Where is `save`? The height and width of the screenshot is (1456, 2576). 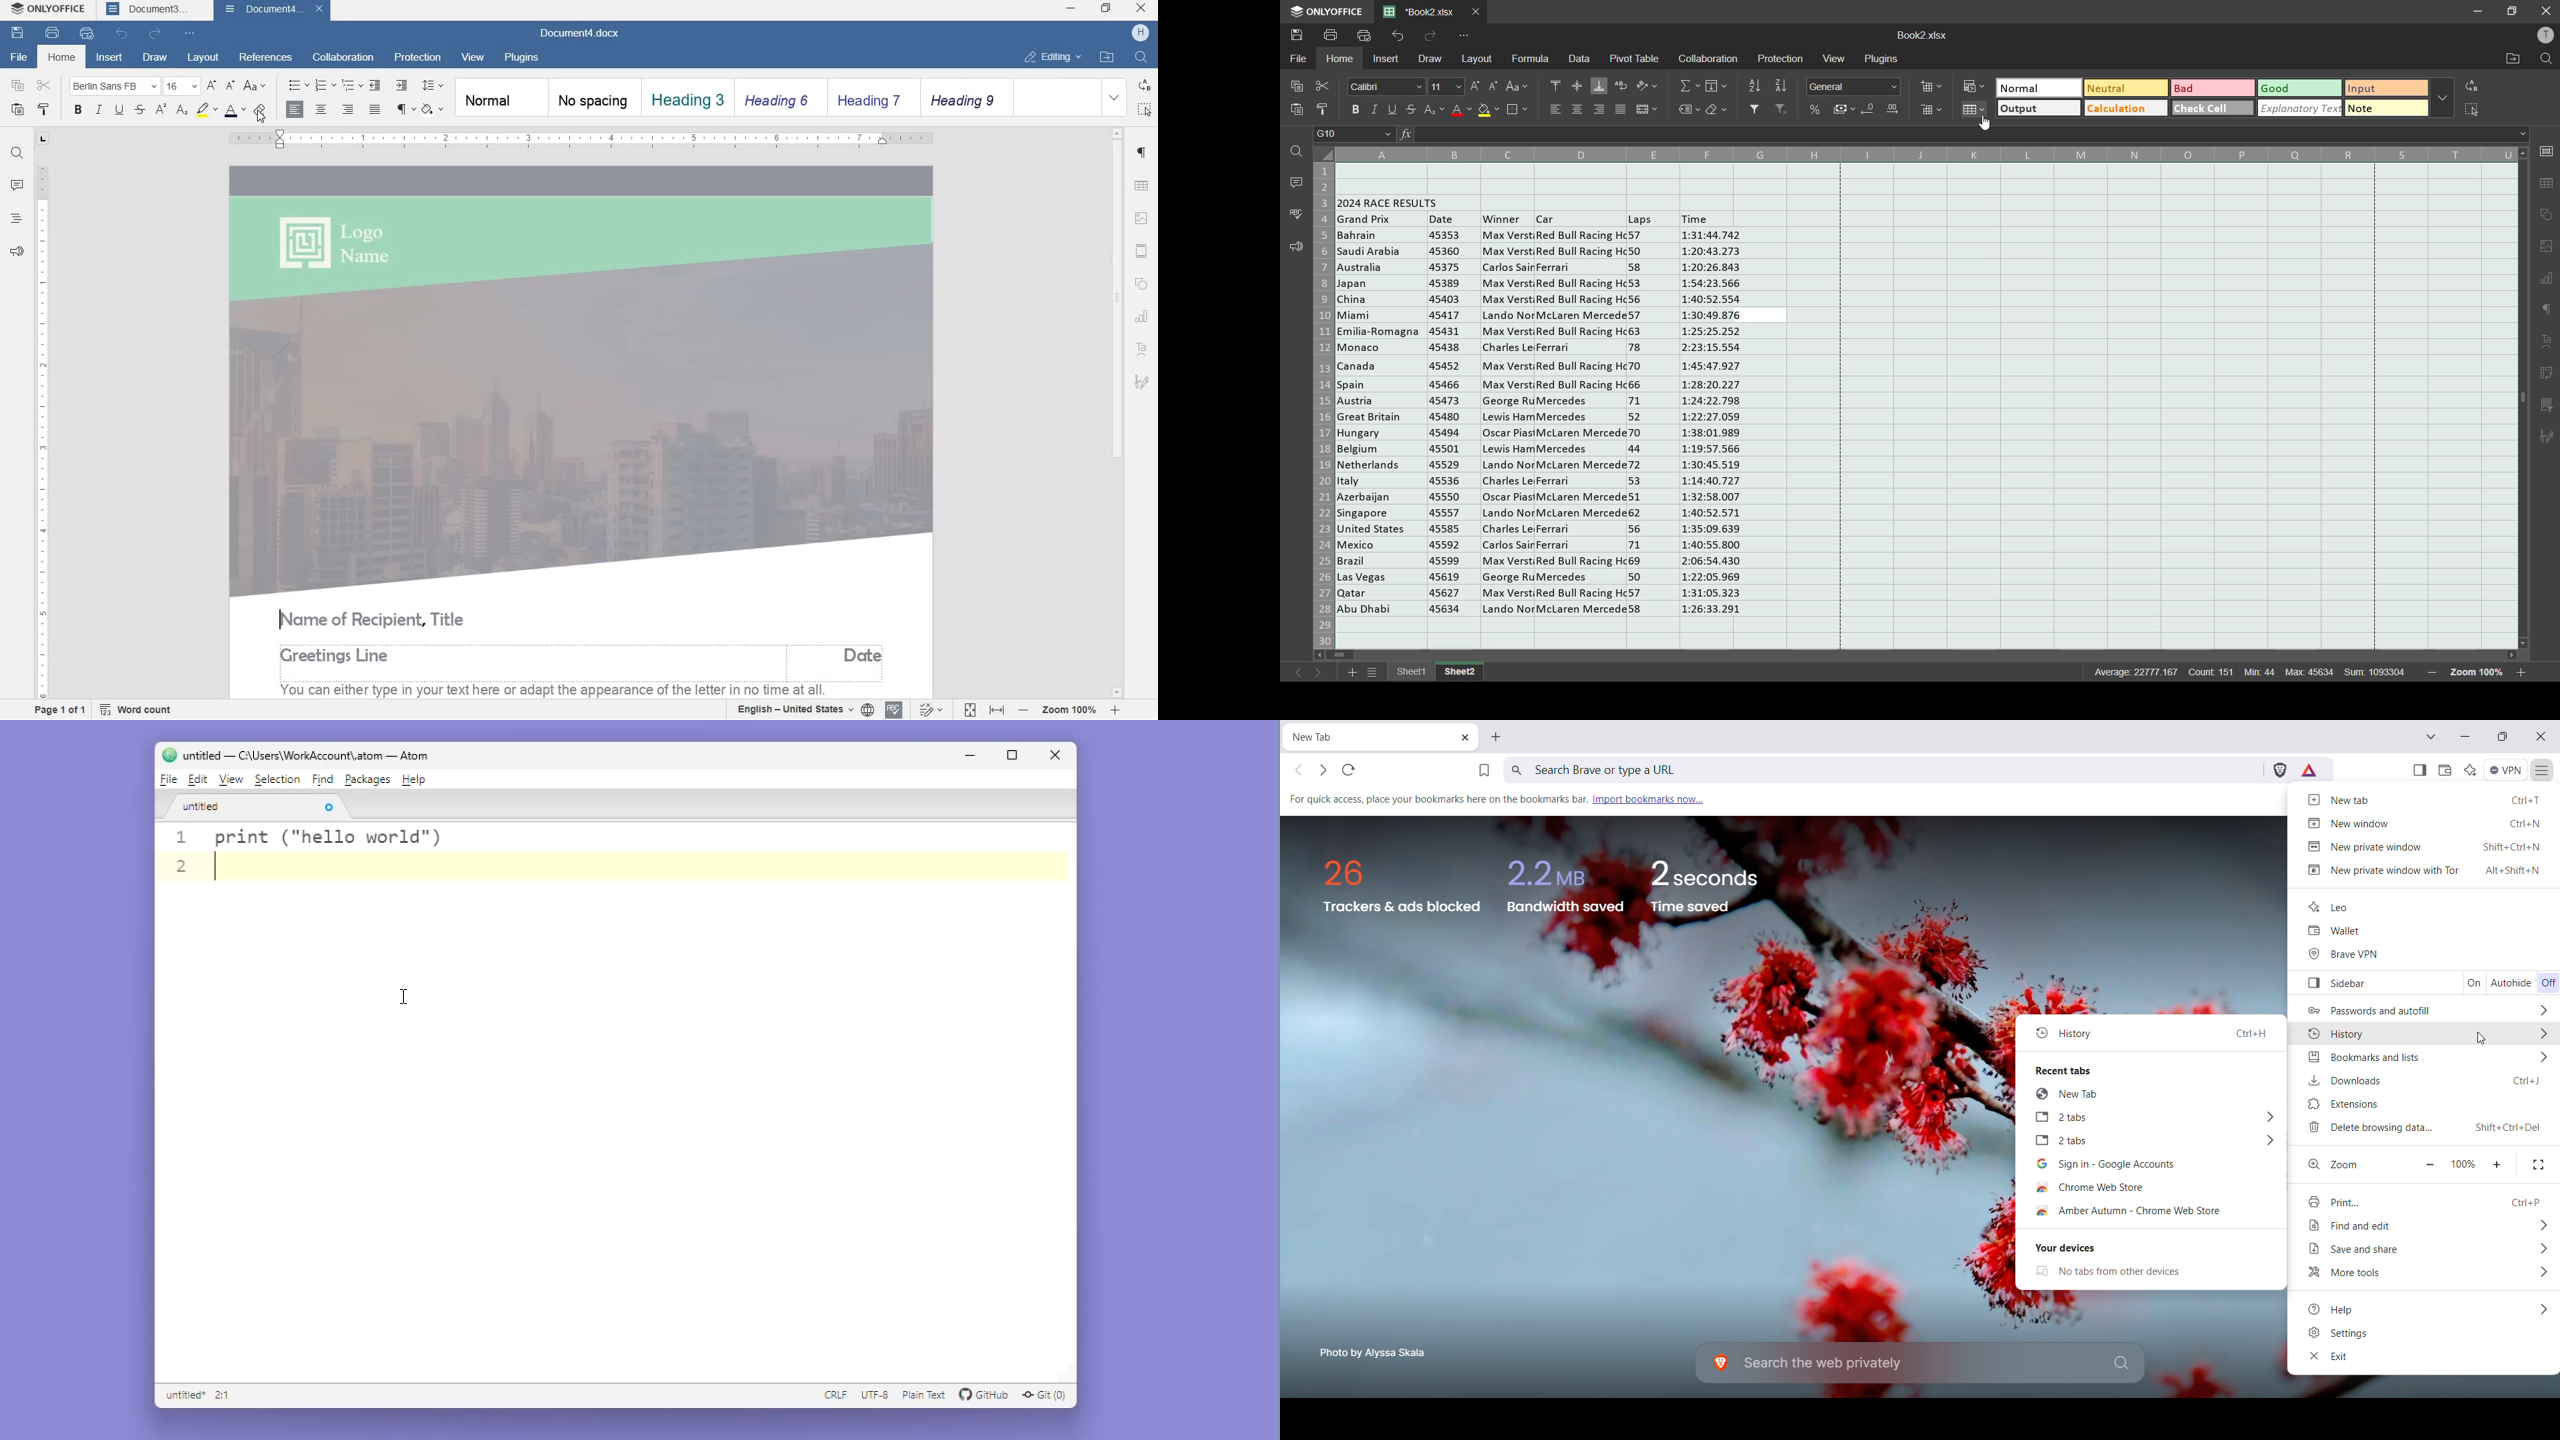 save is located at coordinates (1332, 37).